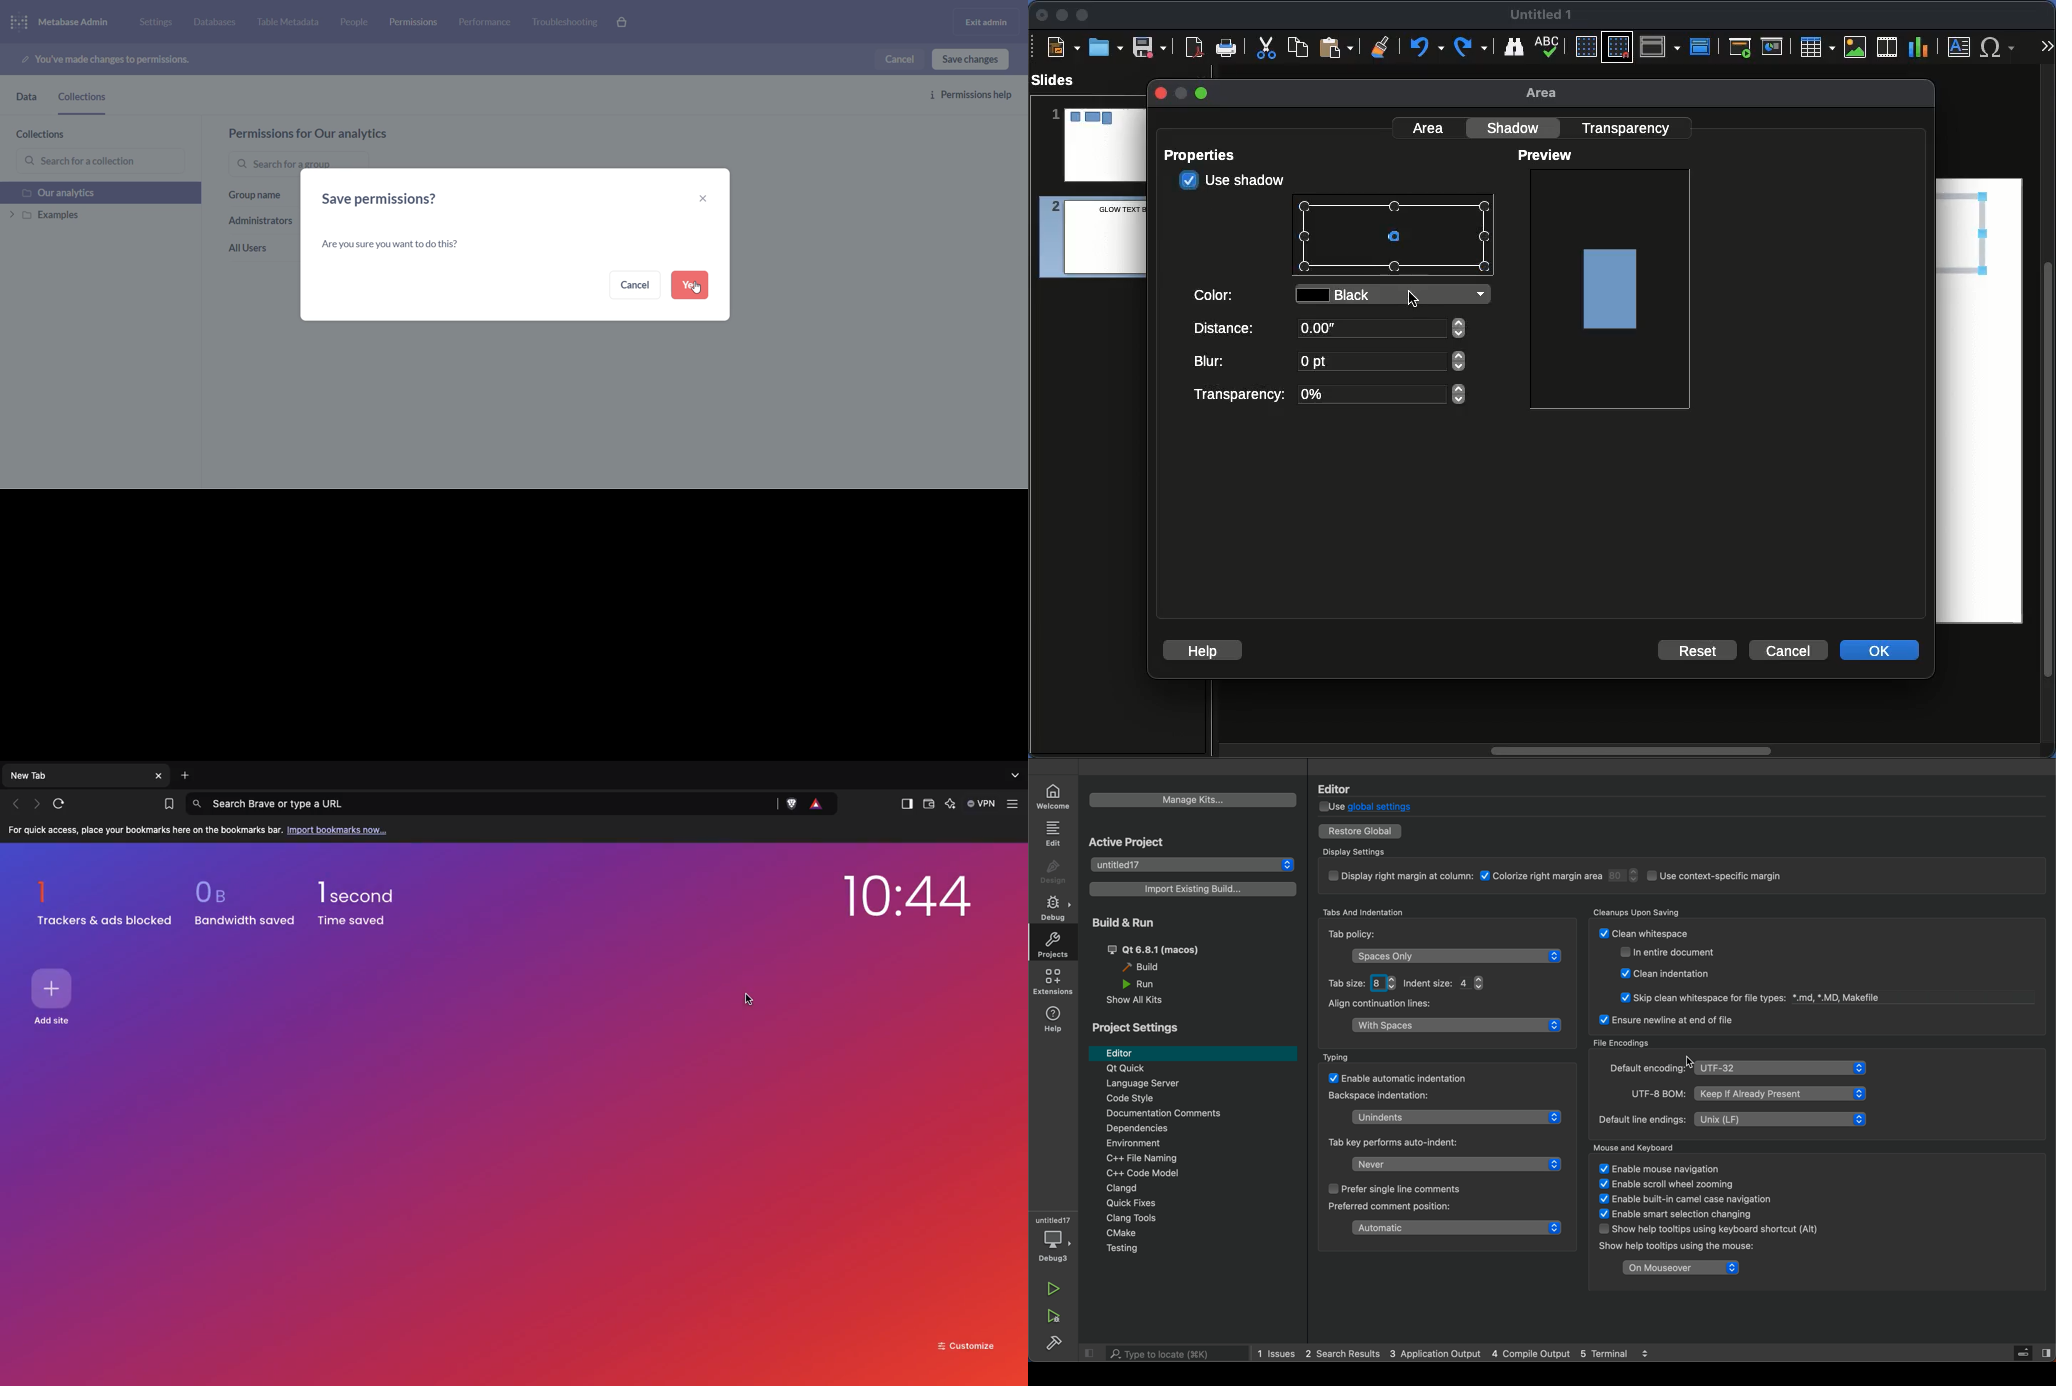  I want to click on Textbox, so click(1960, 46).